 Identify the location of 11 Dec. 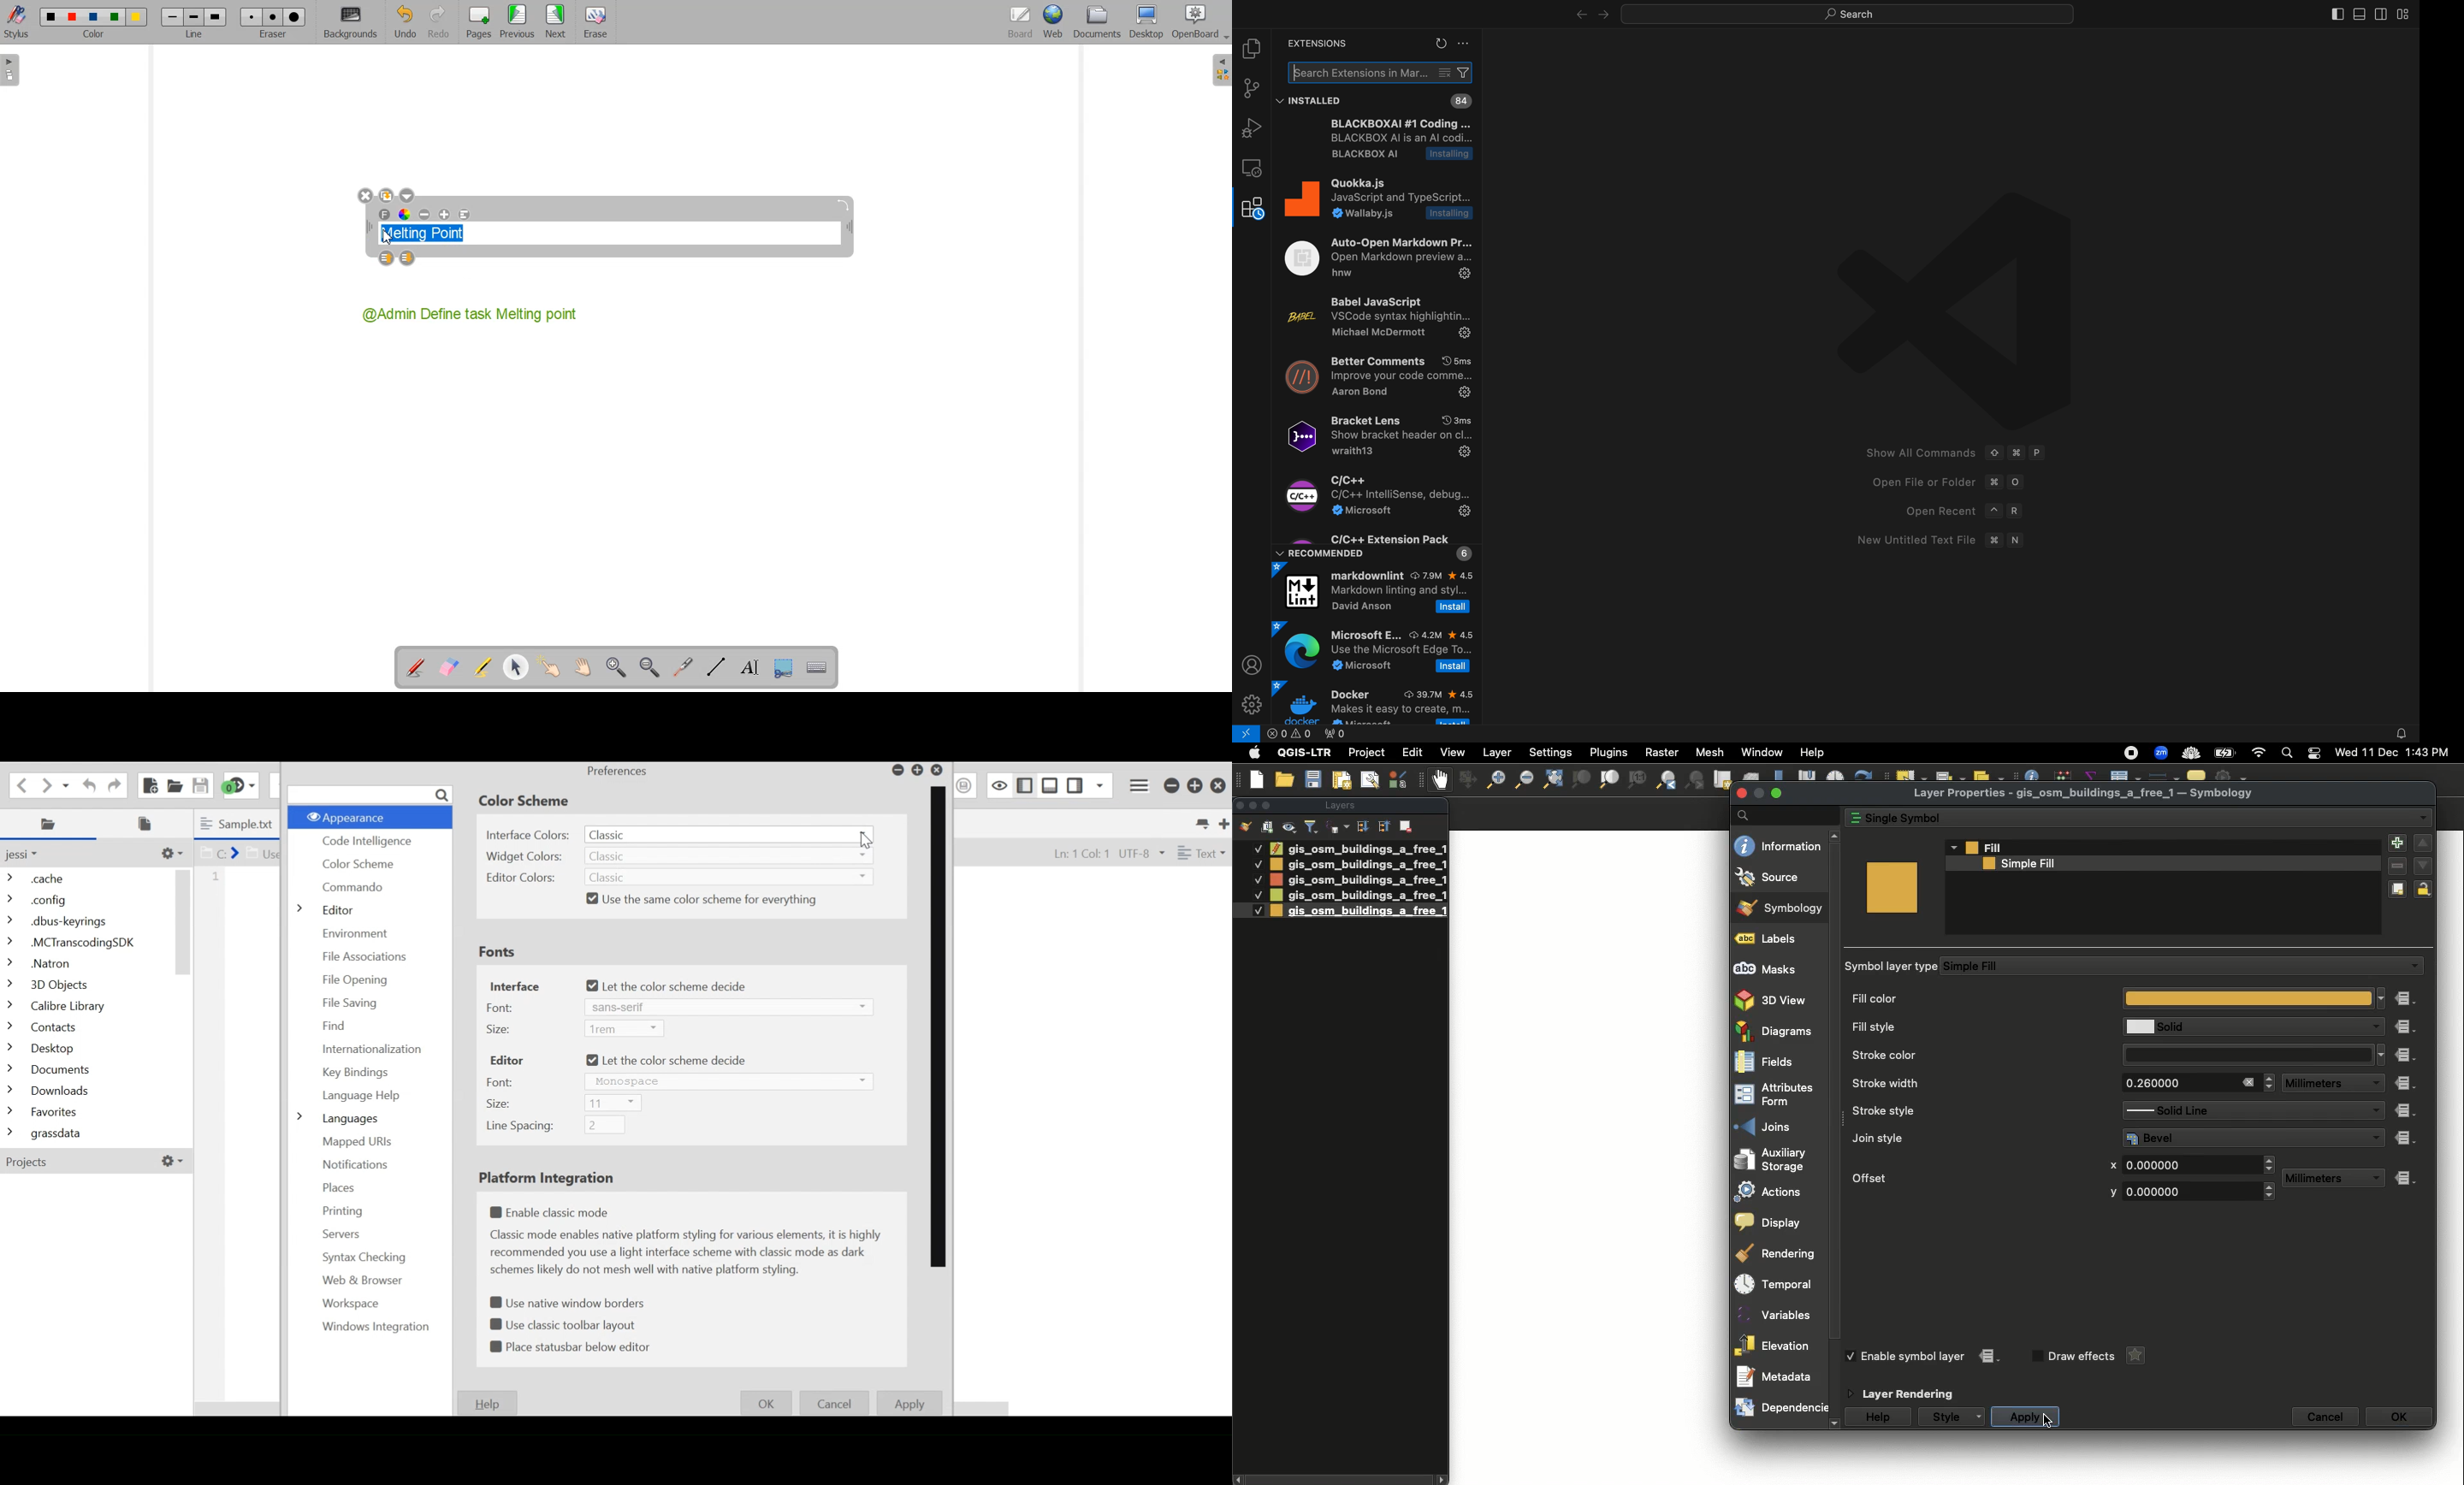
(2381, 754).